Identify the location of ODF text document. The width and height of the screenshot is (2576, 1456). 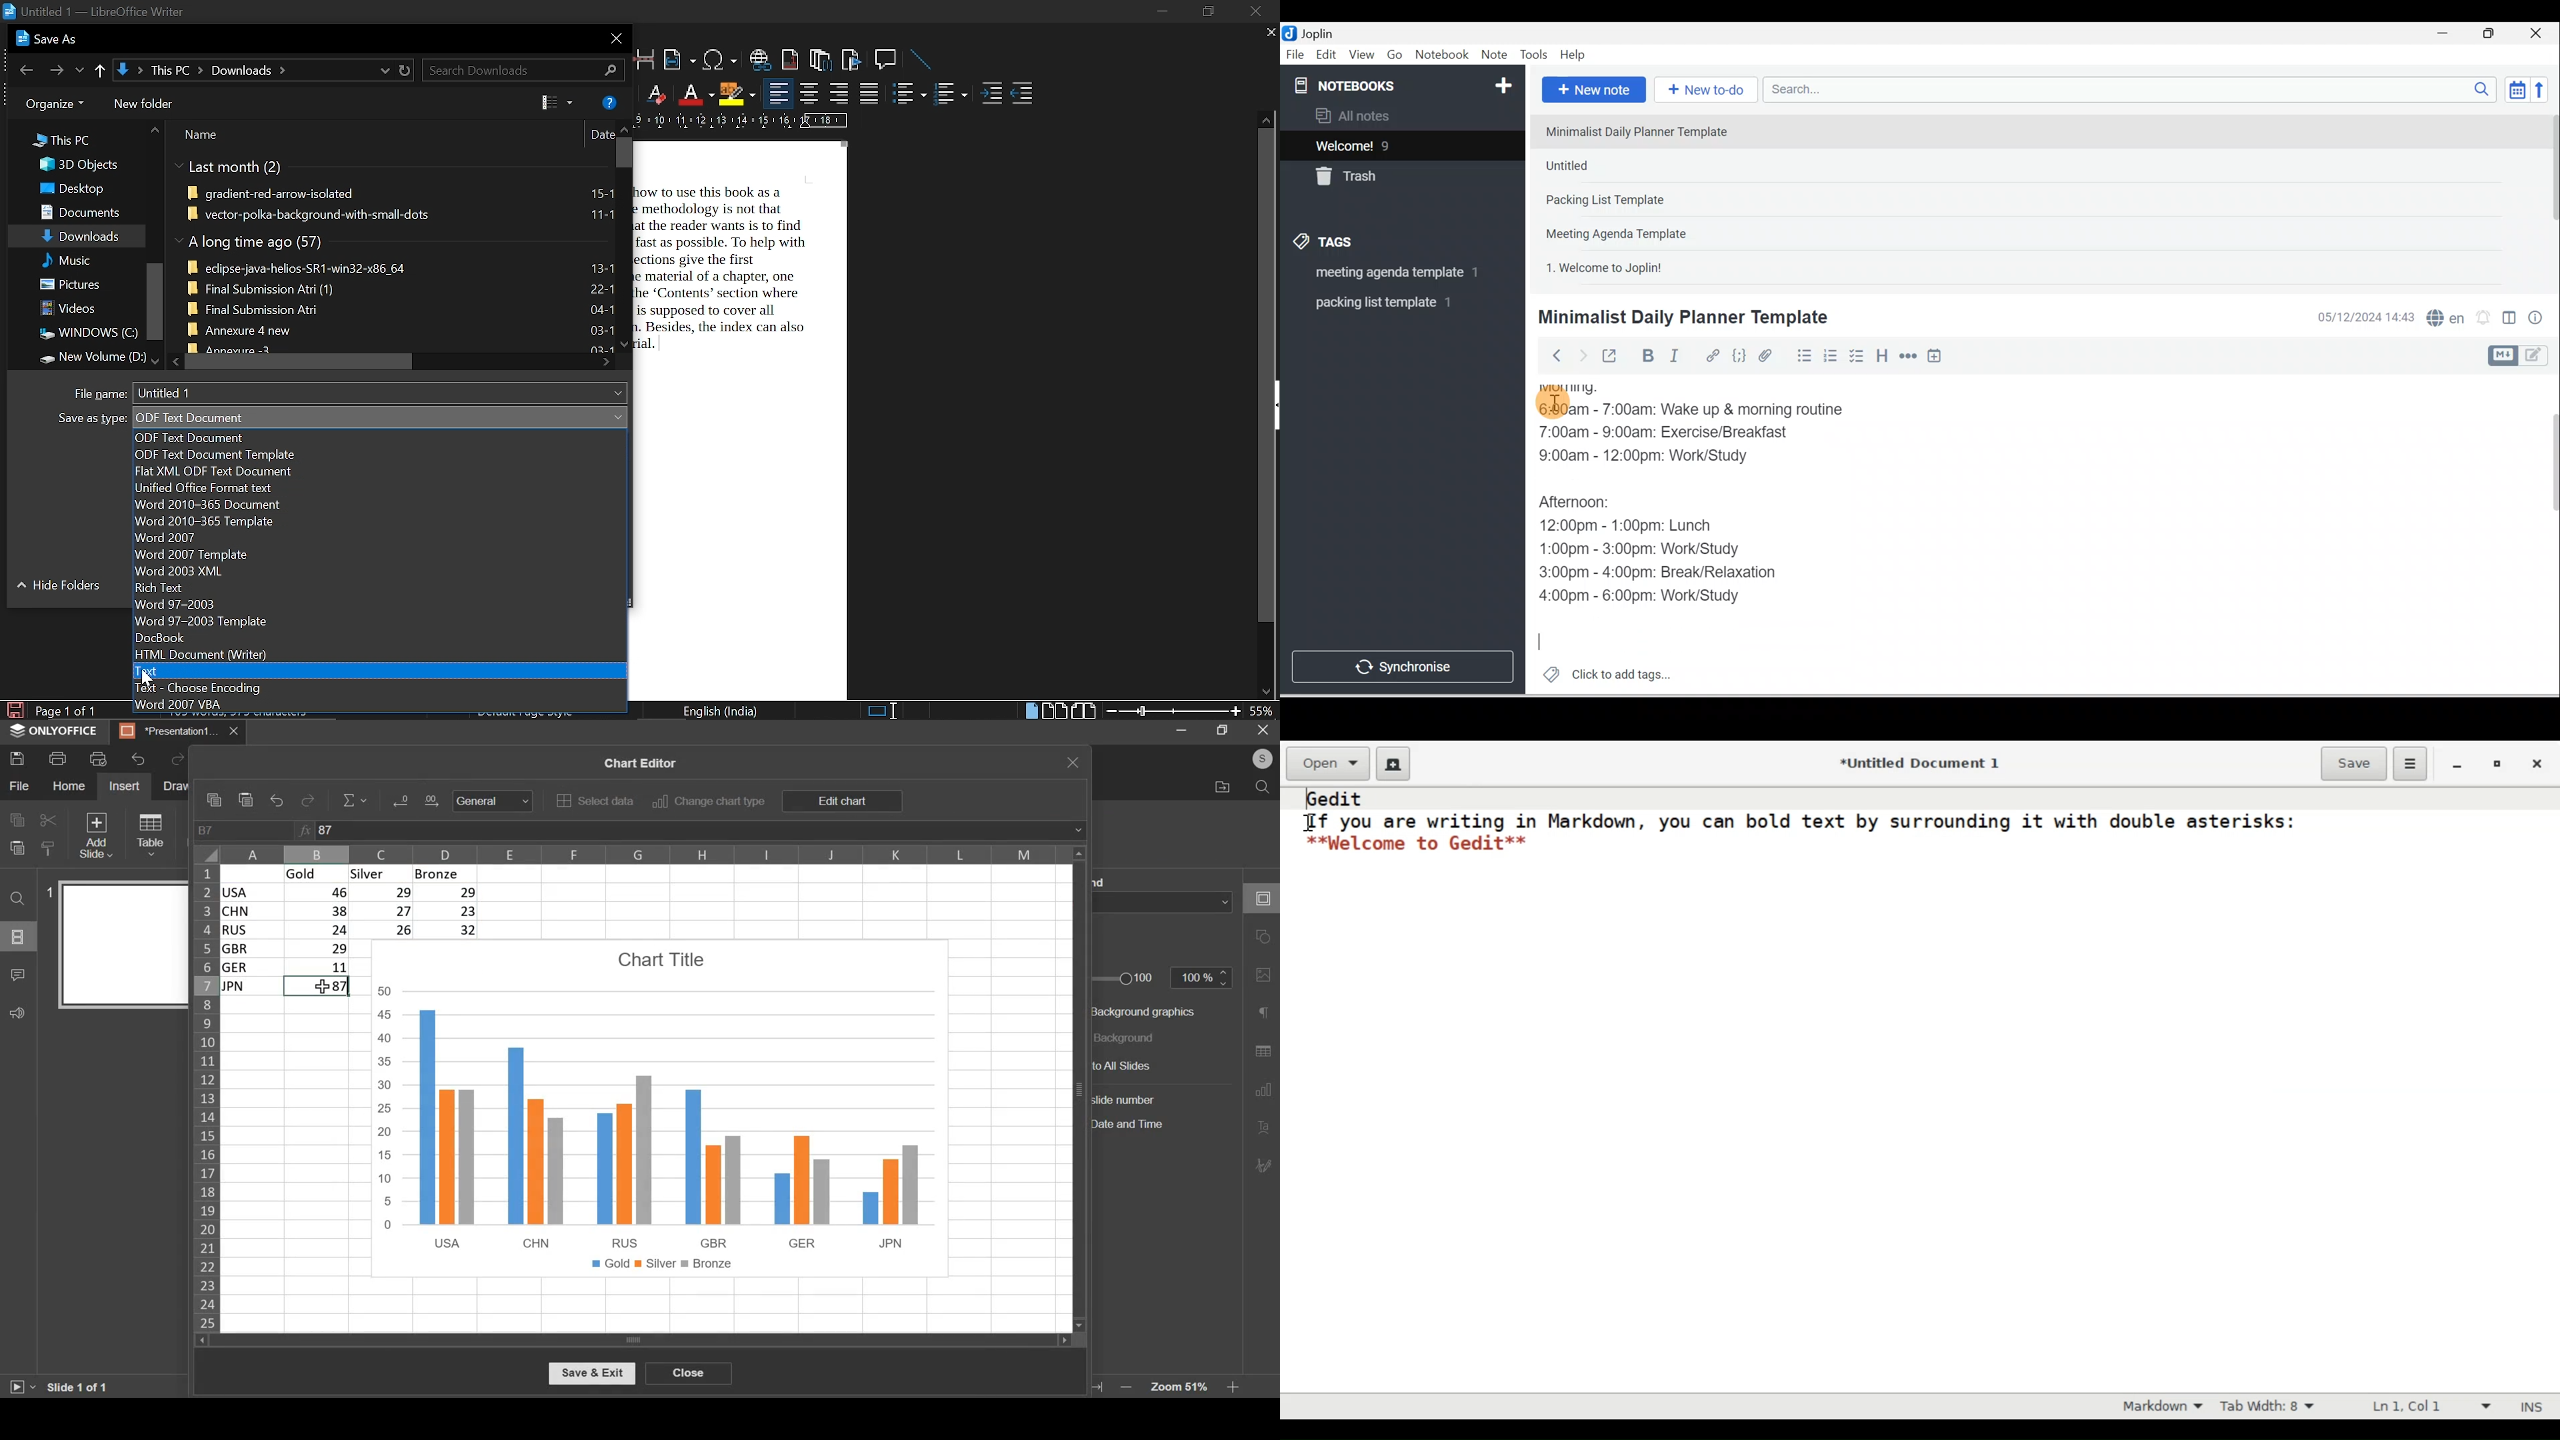
(374, 456).